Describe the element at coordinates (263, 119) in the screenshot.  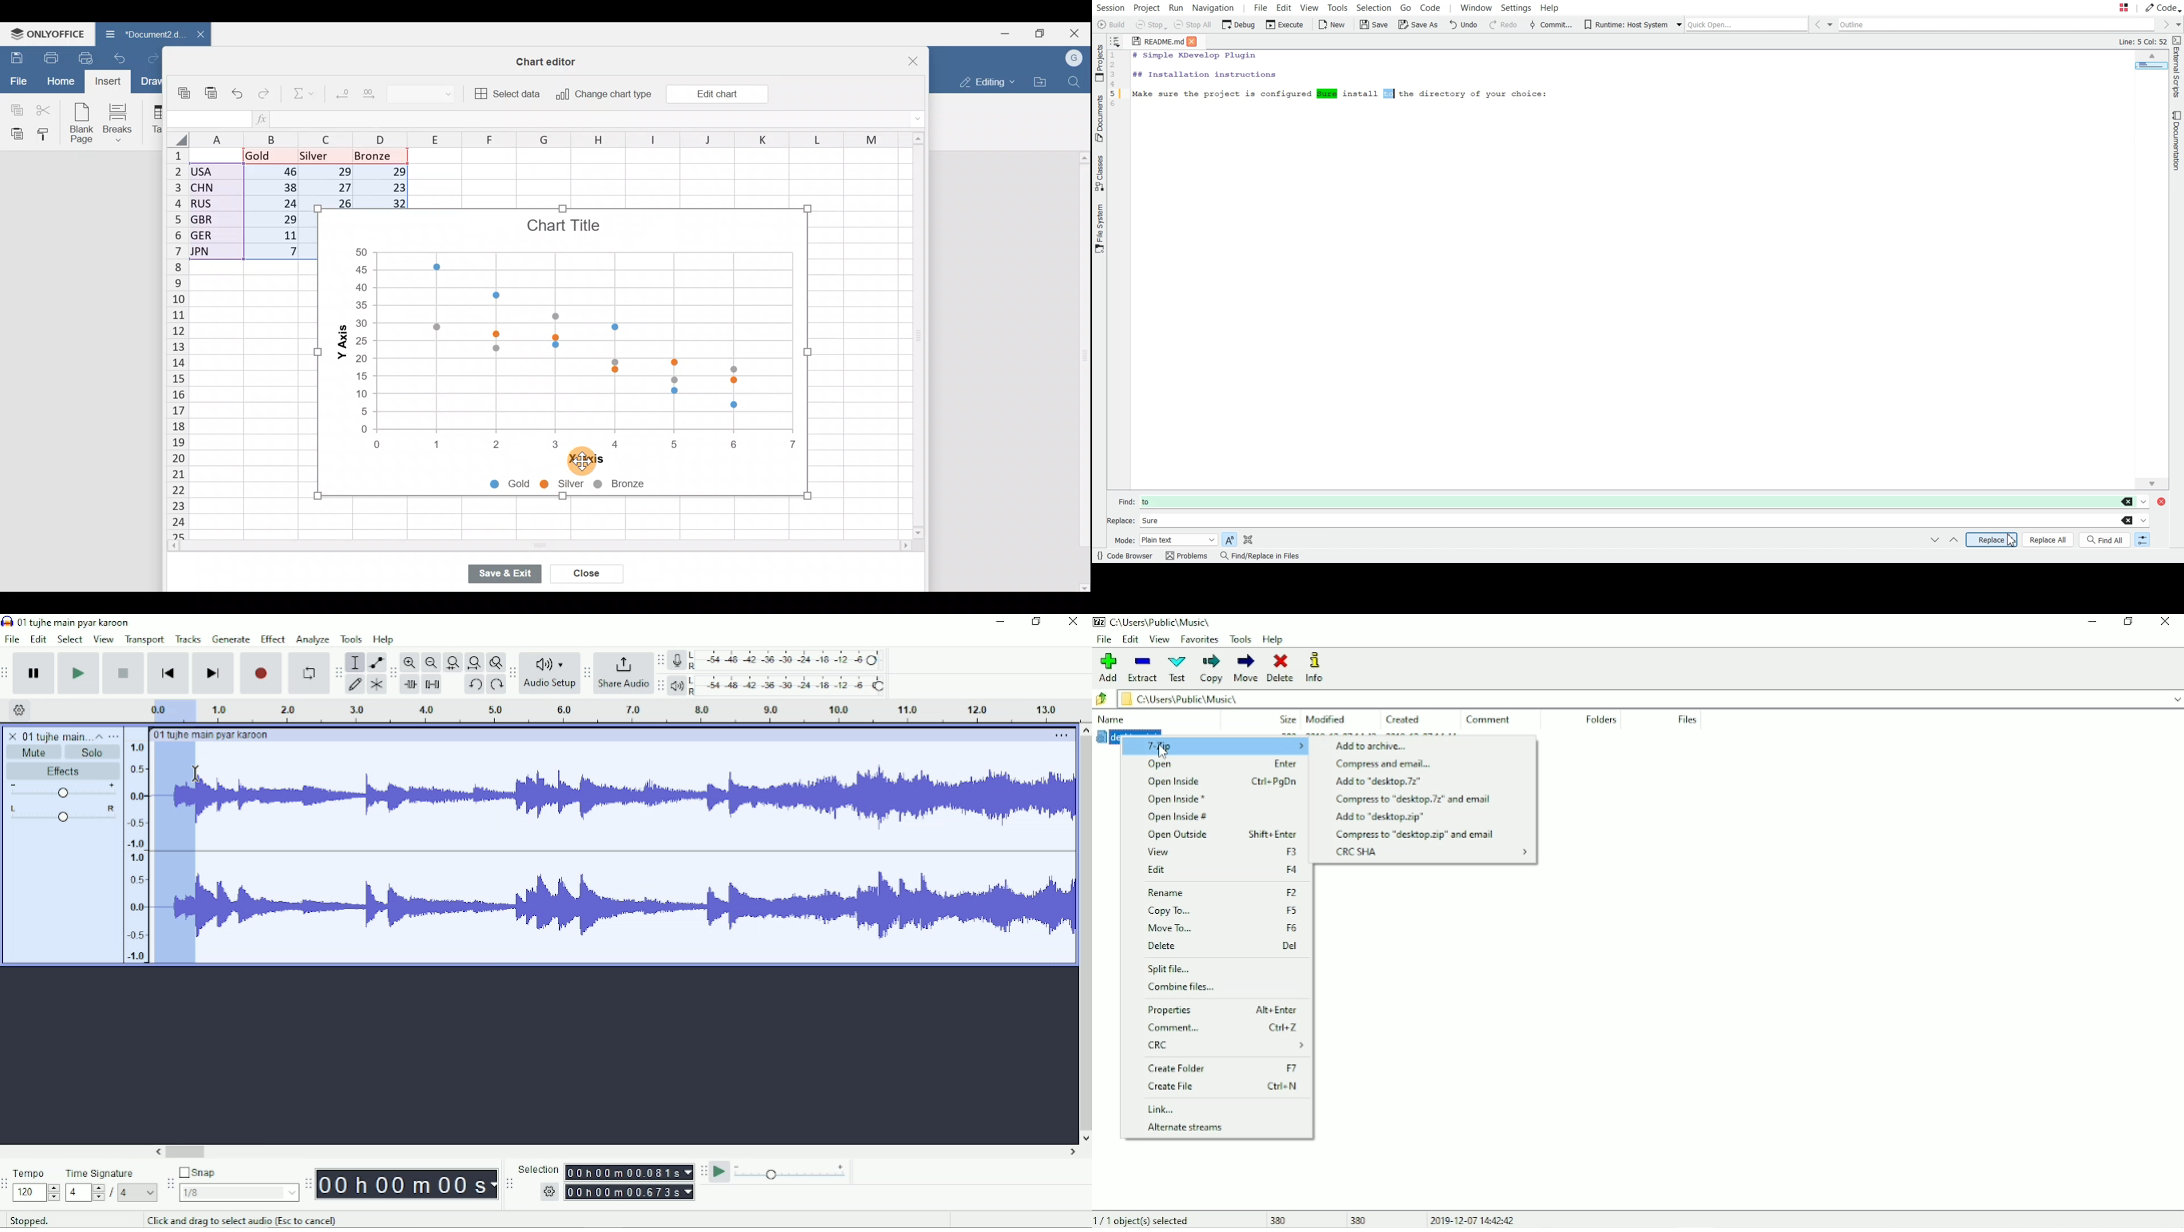
I see `Insert function` at that location.